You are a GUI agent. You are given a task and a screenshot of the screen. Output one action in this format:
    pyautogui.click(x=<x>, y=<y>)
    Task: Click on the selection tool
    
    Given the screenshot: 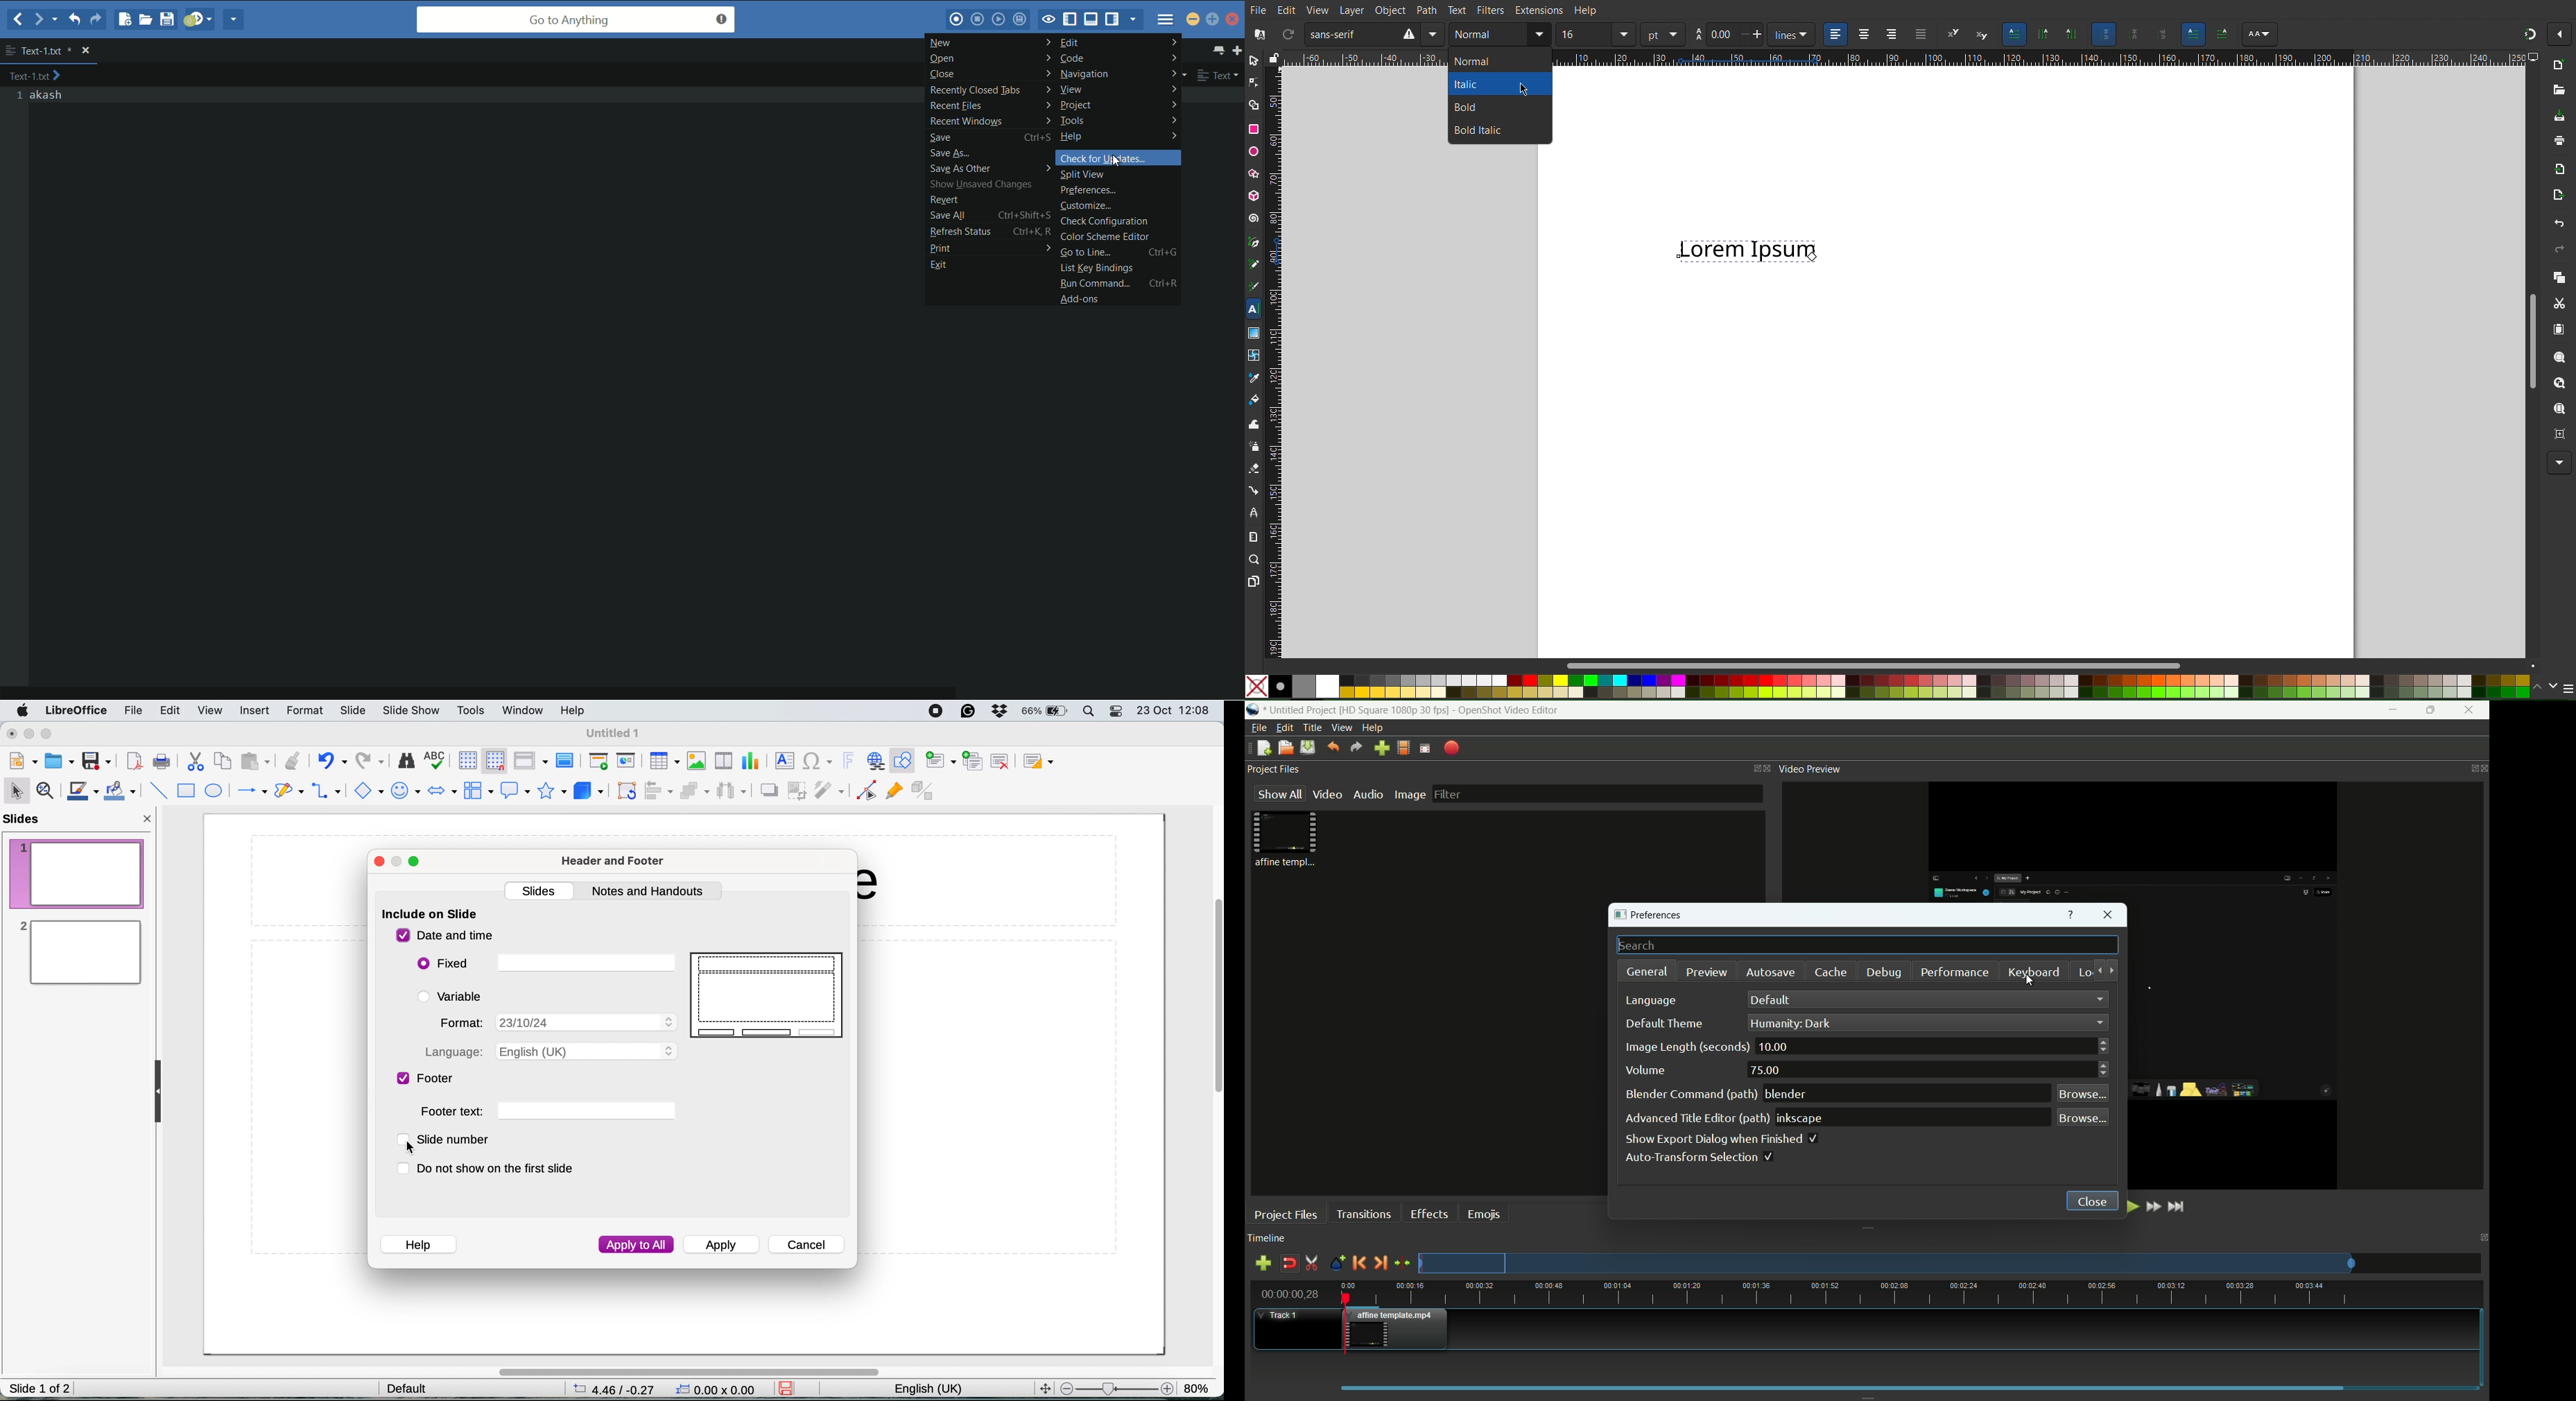 What is the action you would take?
    pyautogui.click(x=18, y=790)
    